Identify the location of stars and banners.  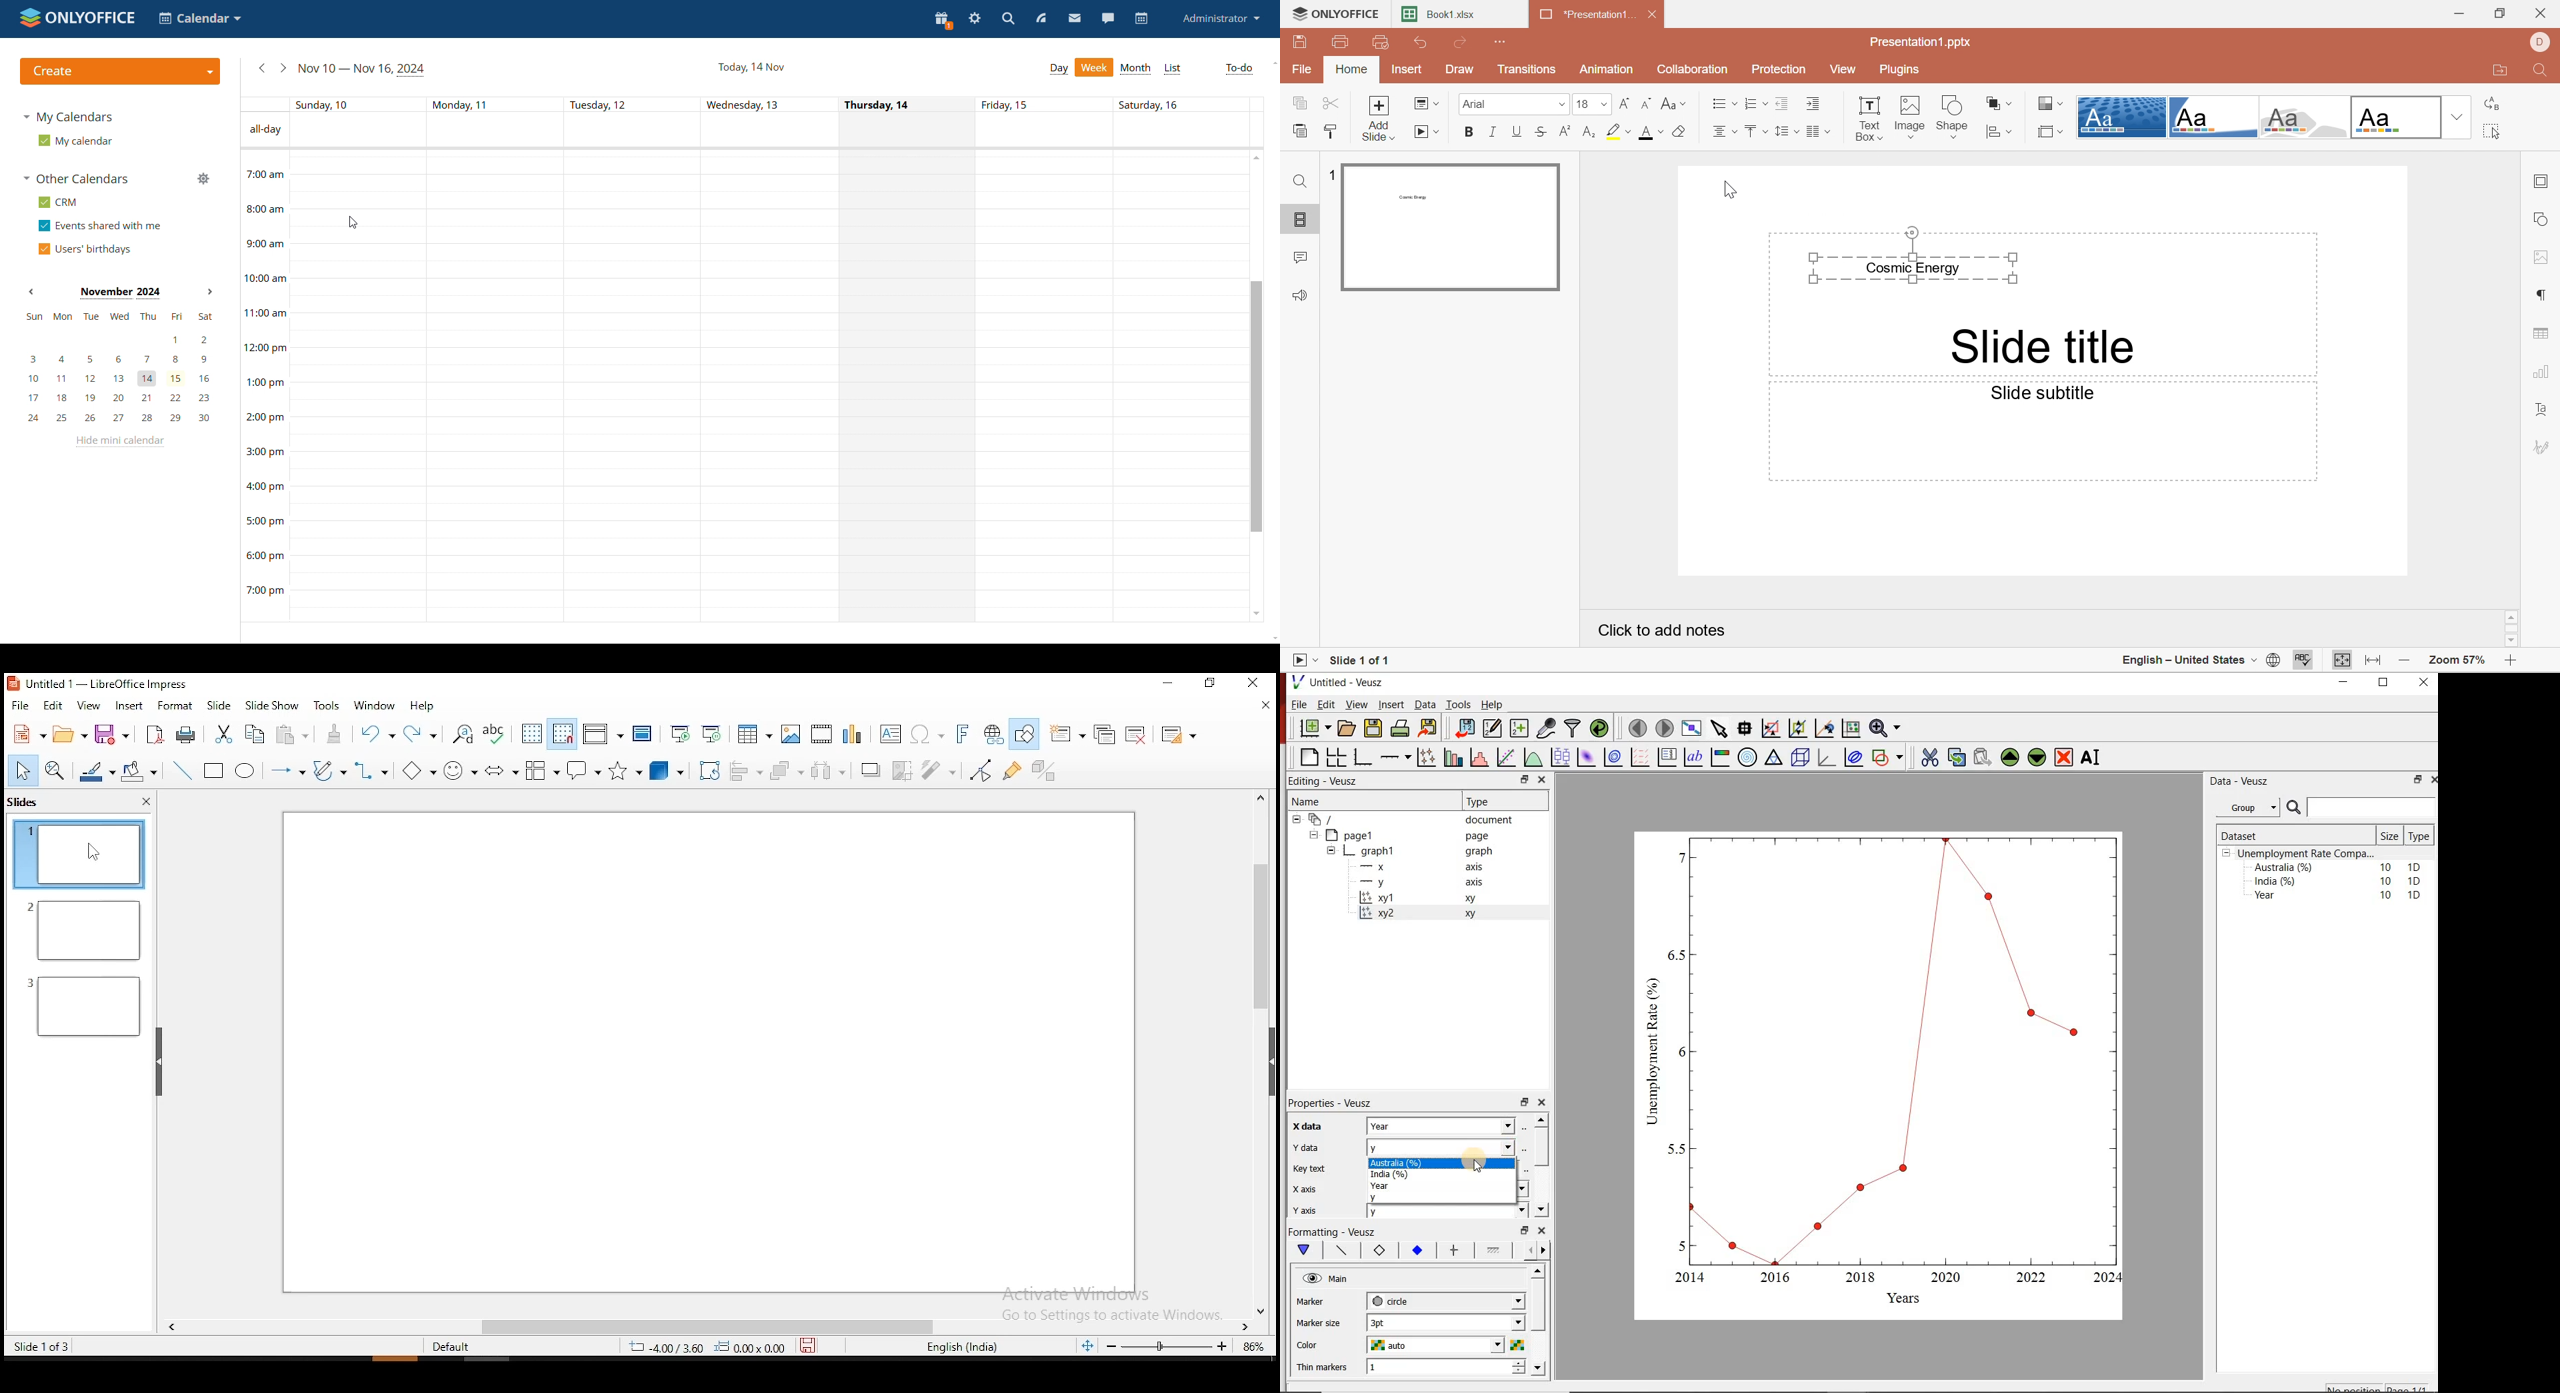
(626, 772).